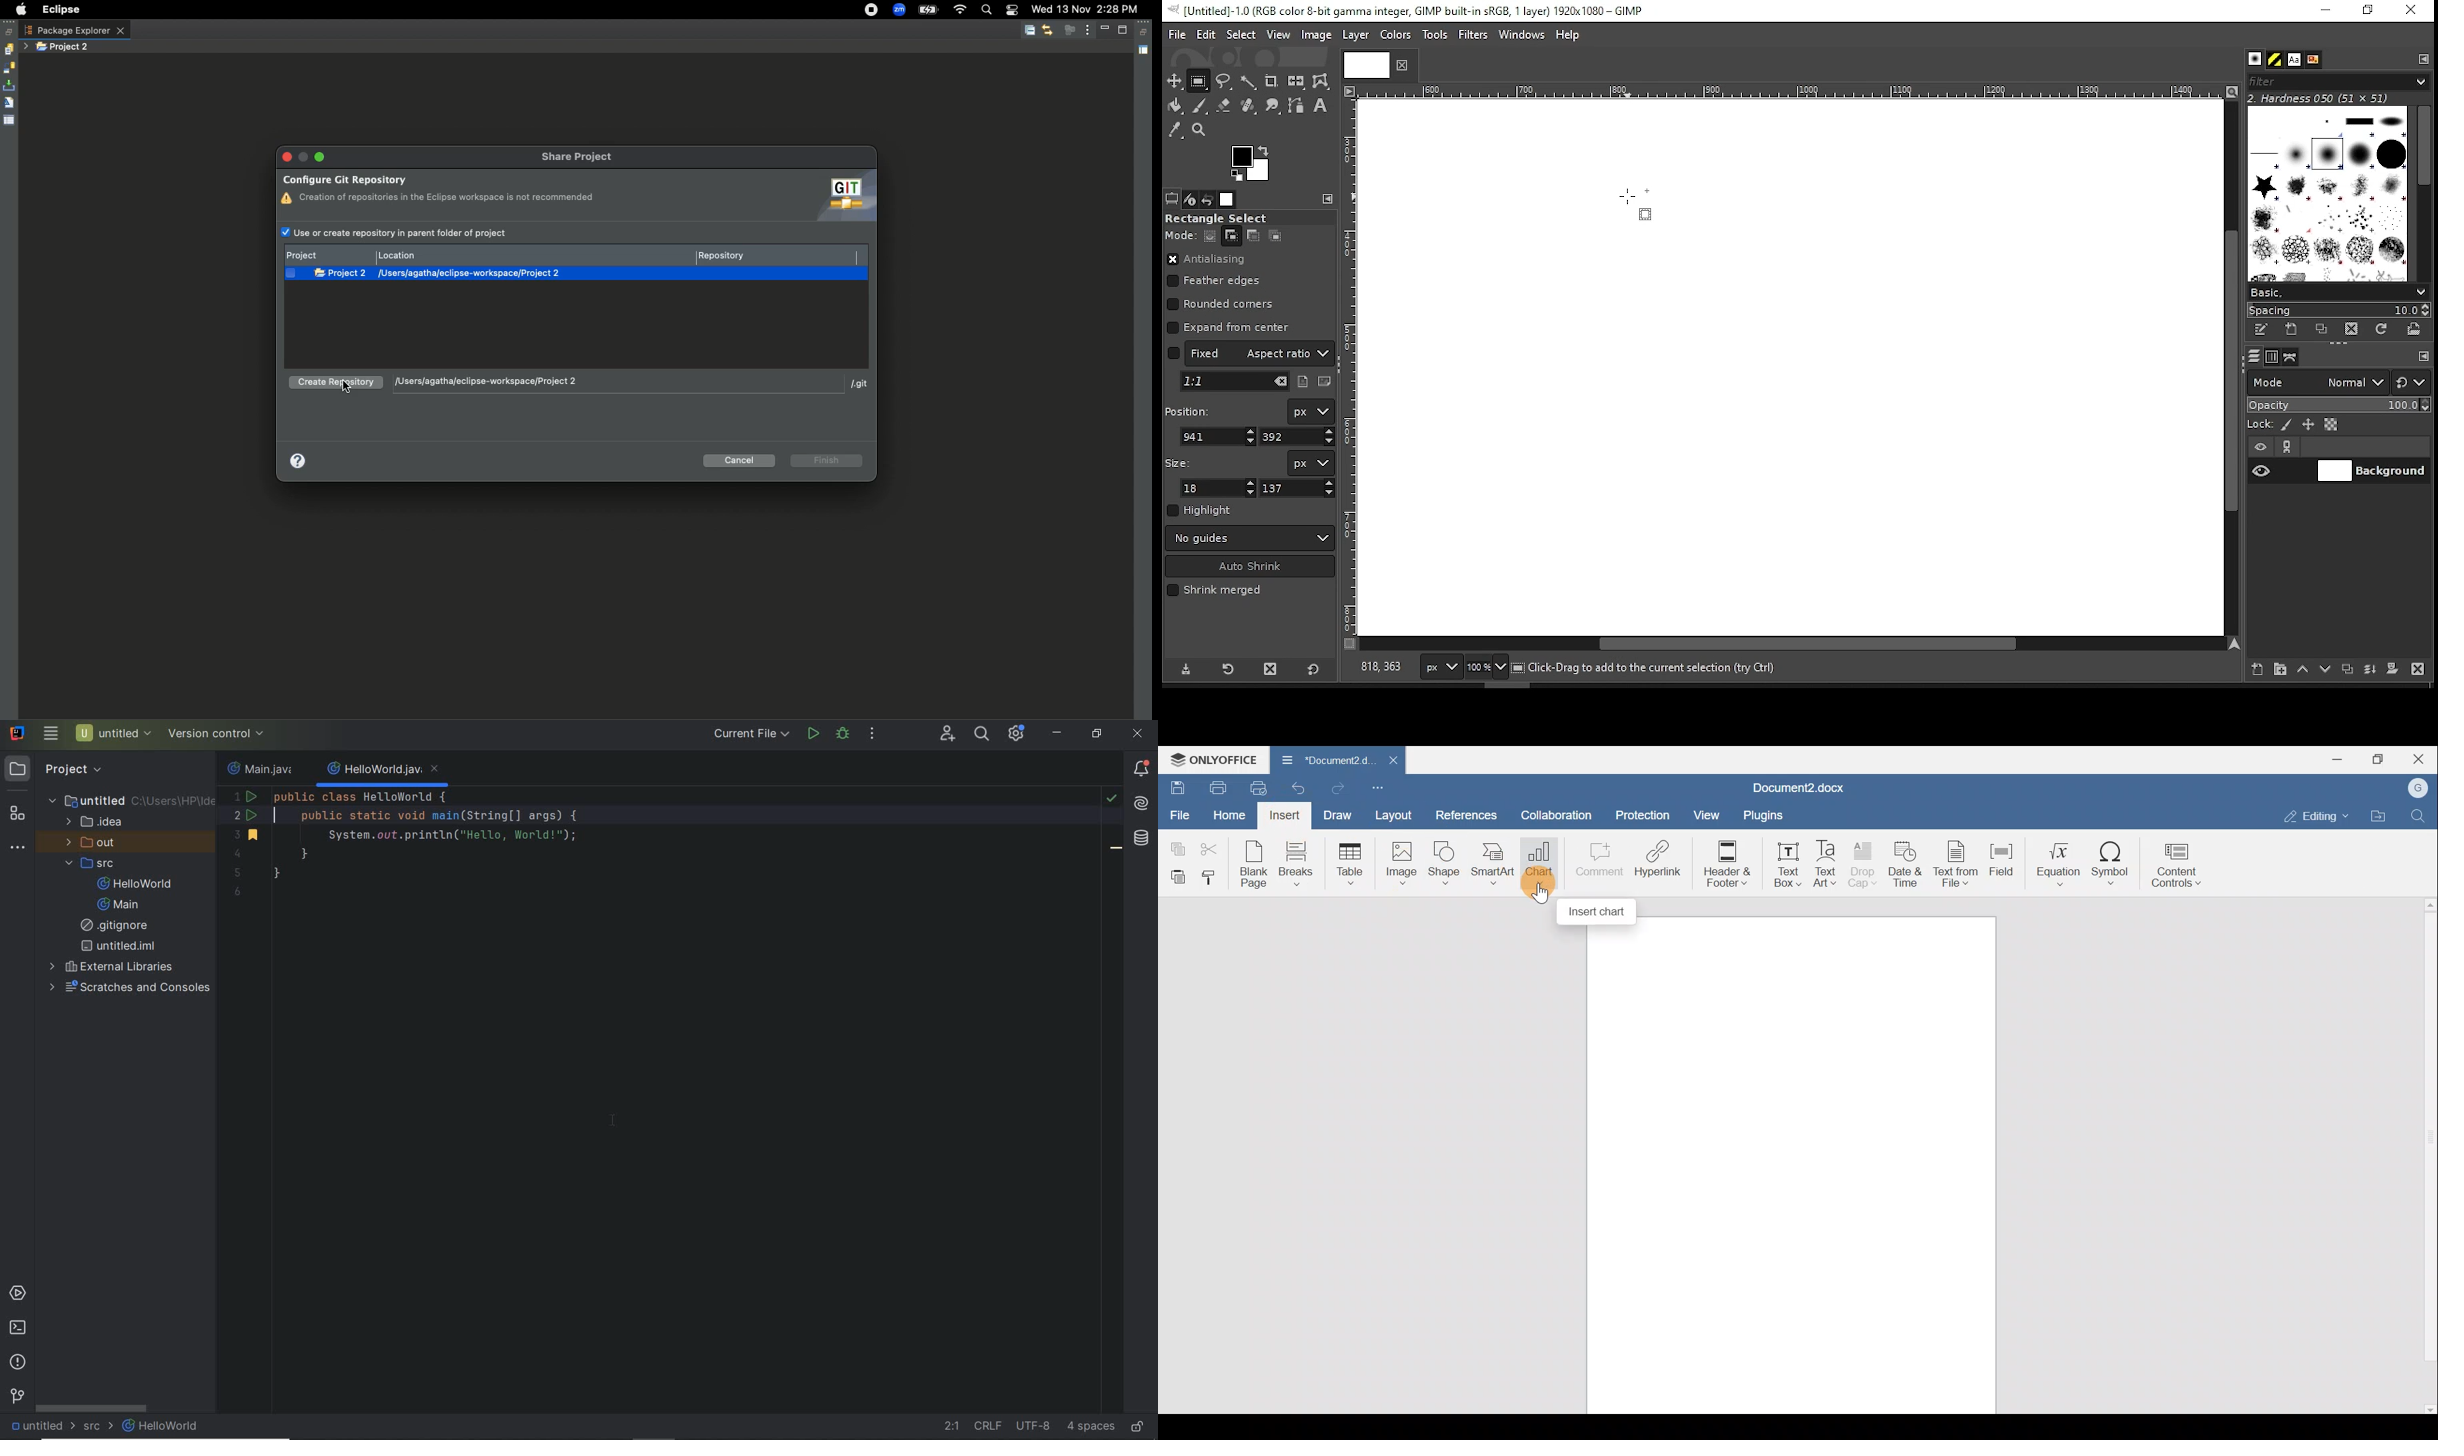 The width and height of the screenshot is (2464, 1456). Describe the element at coordinates (2317, 384) in the screenshot. I see `mode` at that location.